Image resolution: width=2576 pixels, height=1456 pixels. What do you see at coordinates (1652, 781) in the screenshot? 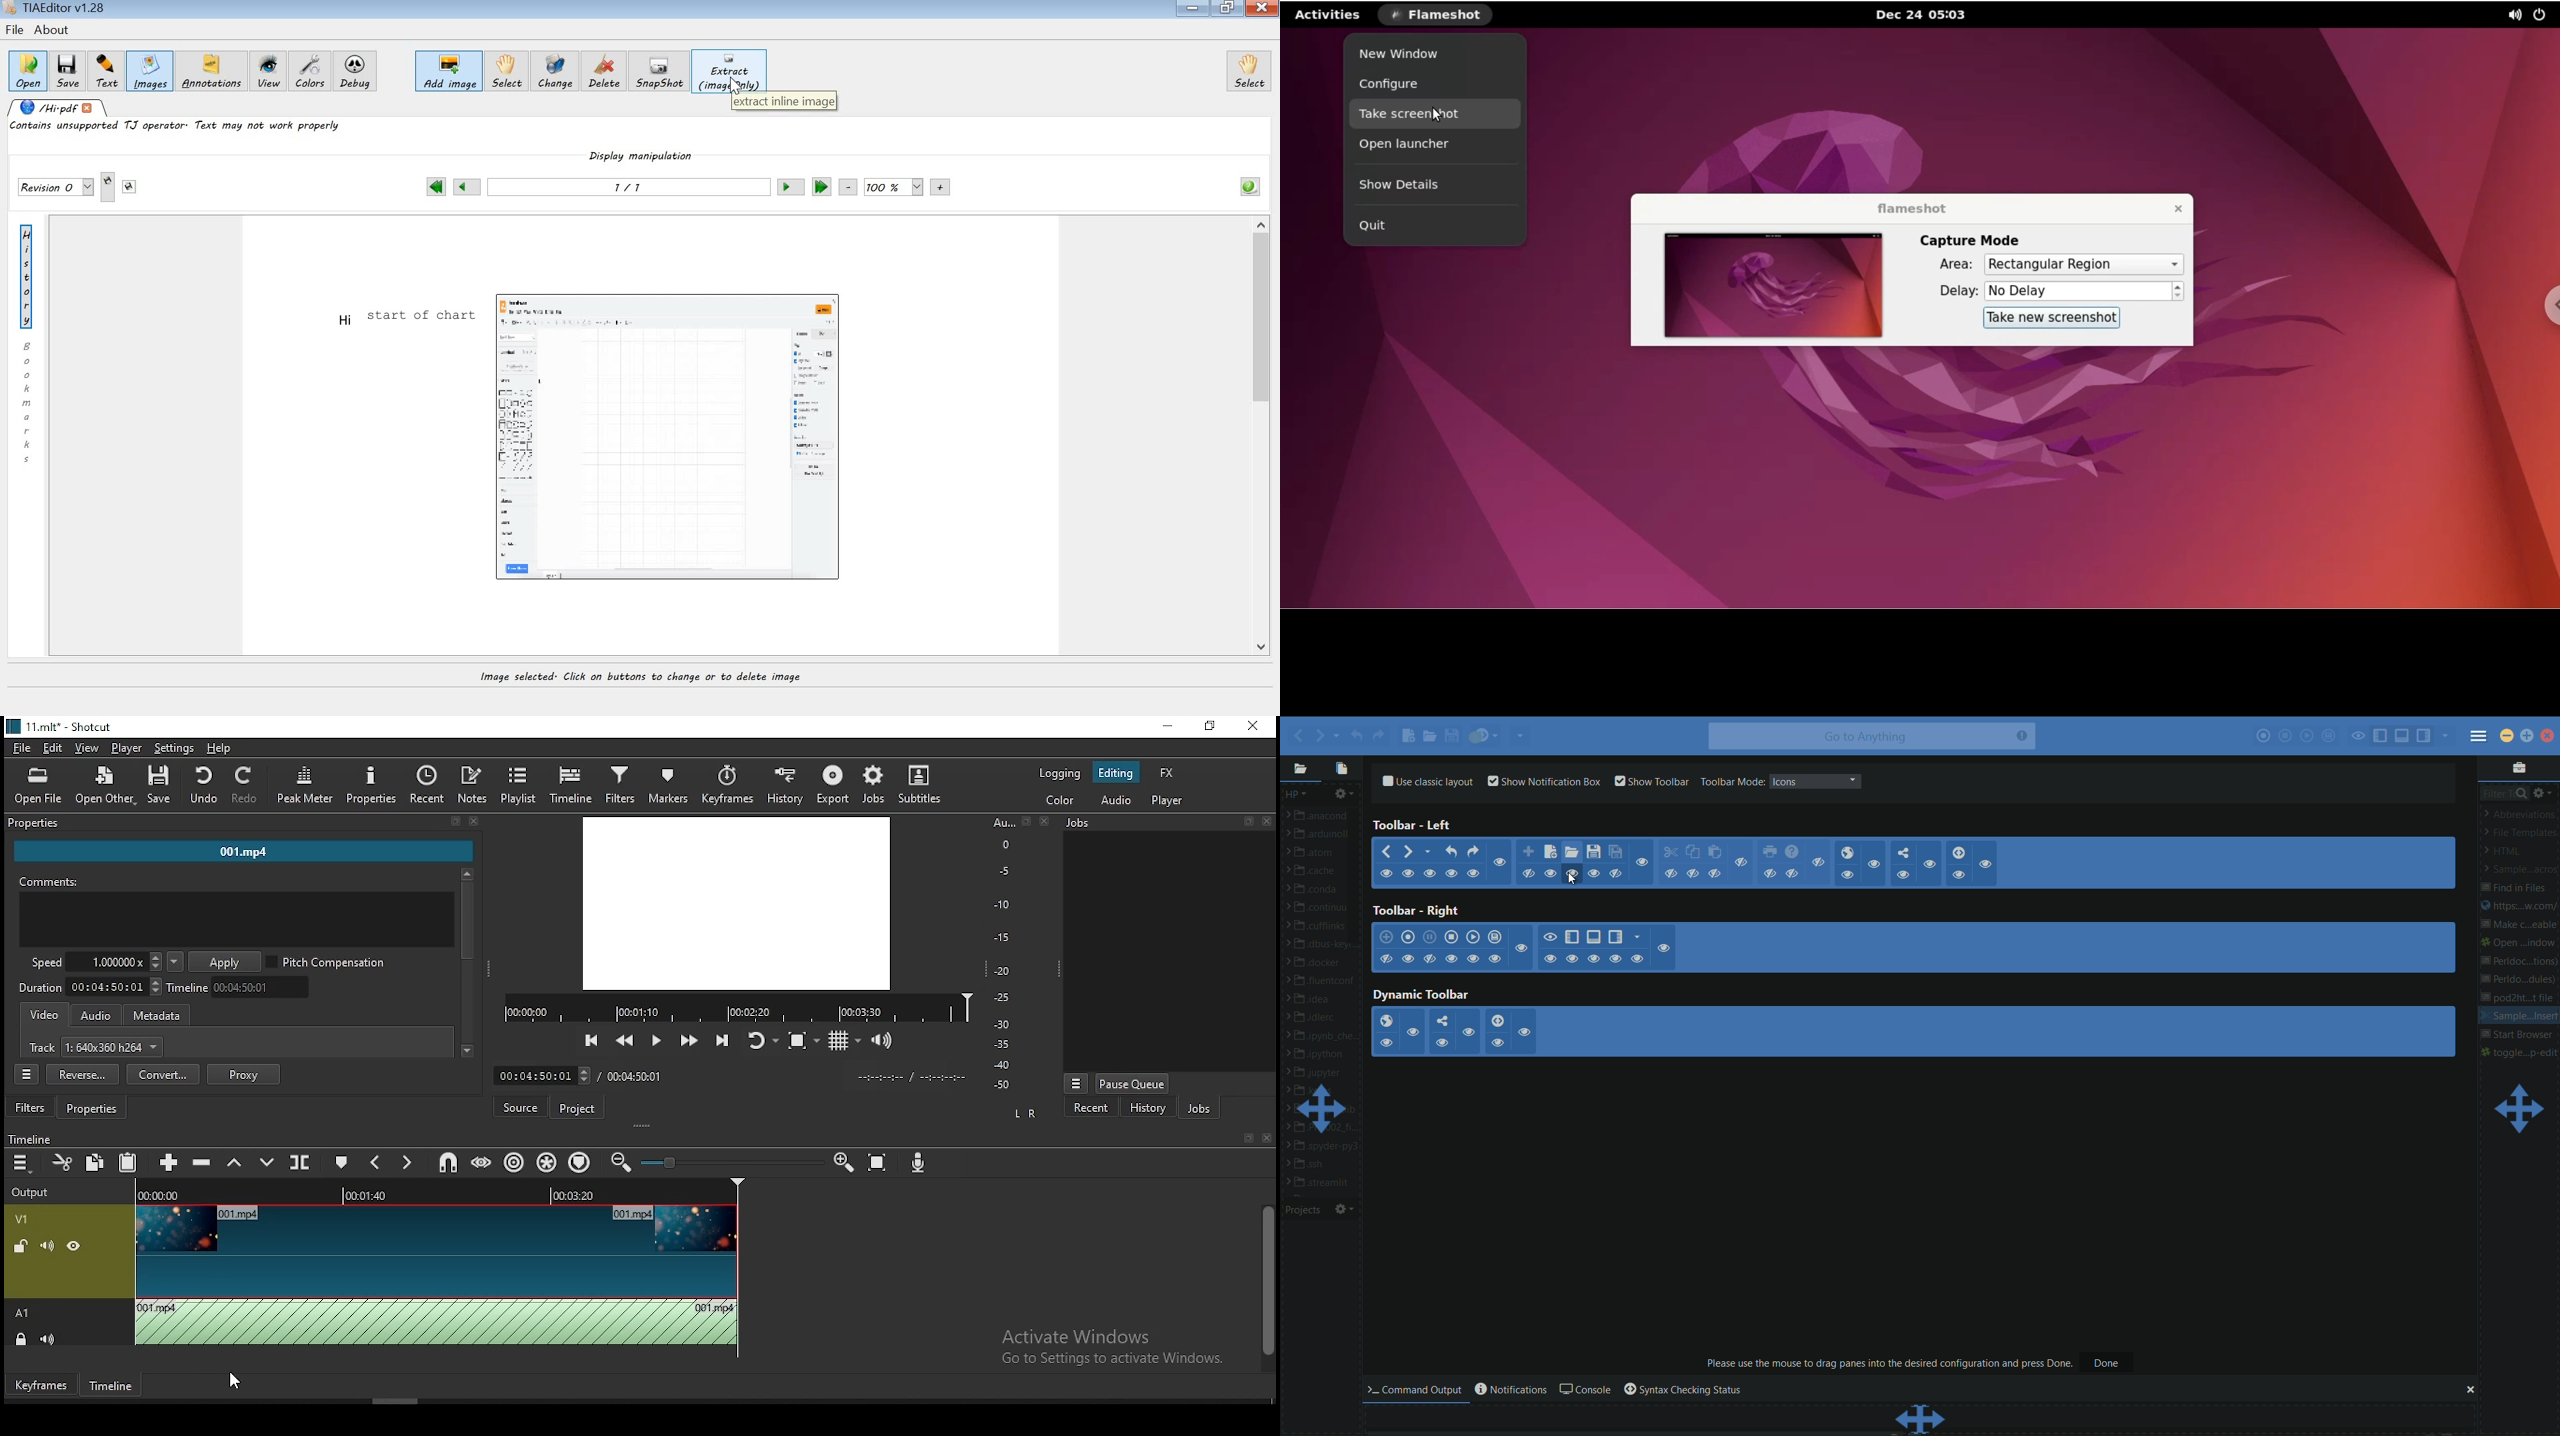
I see `show toolbar` at bounding box center [1652, 781].